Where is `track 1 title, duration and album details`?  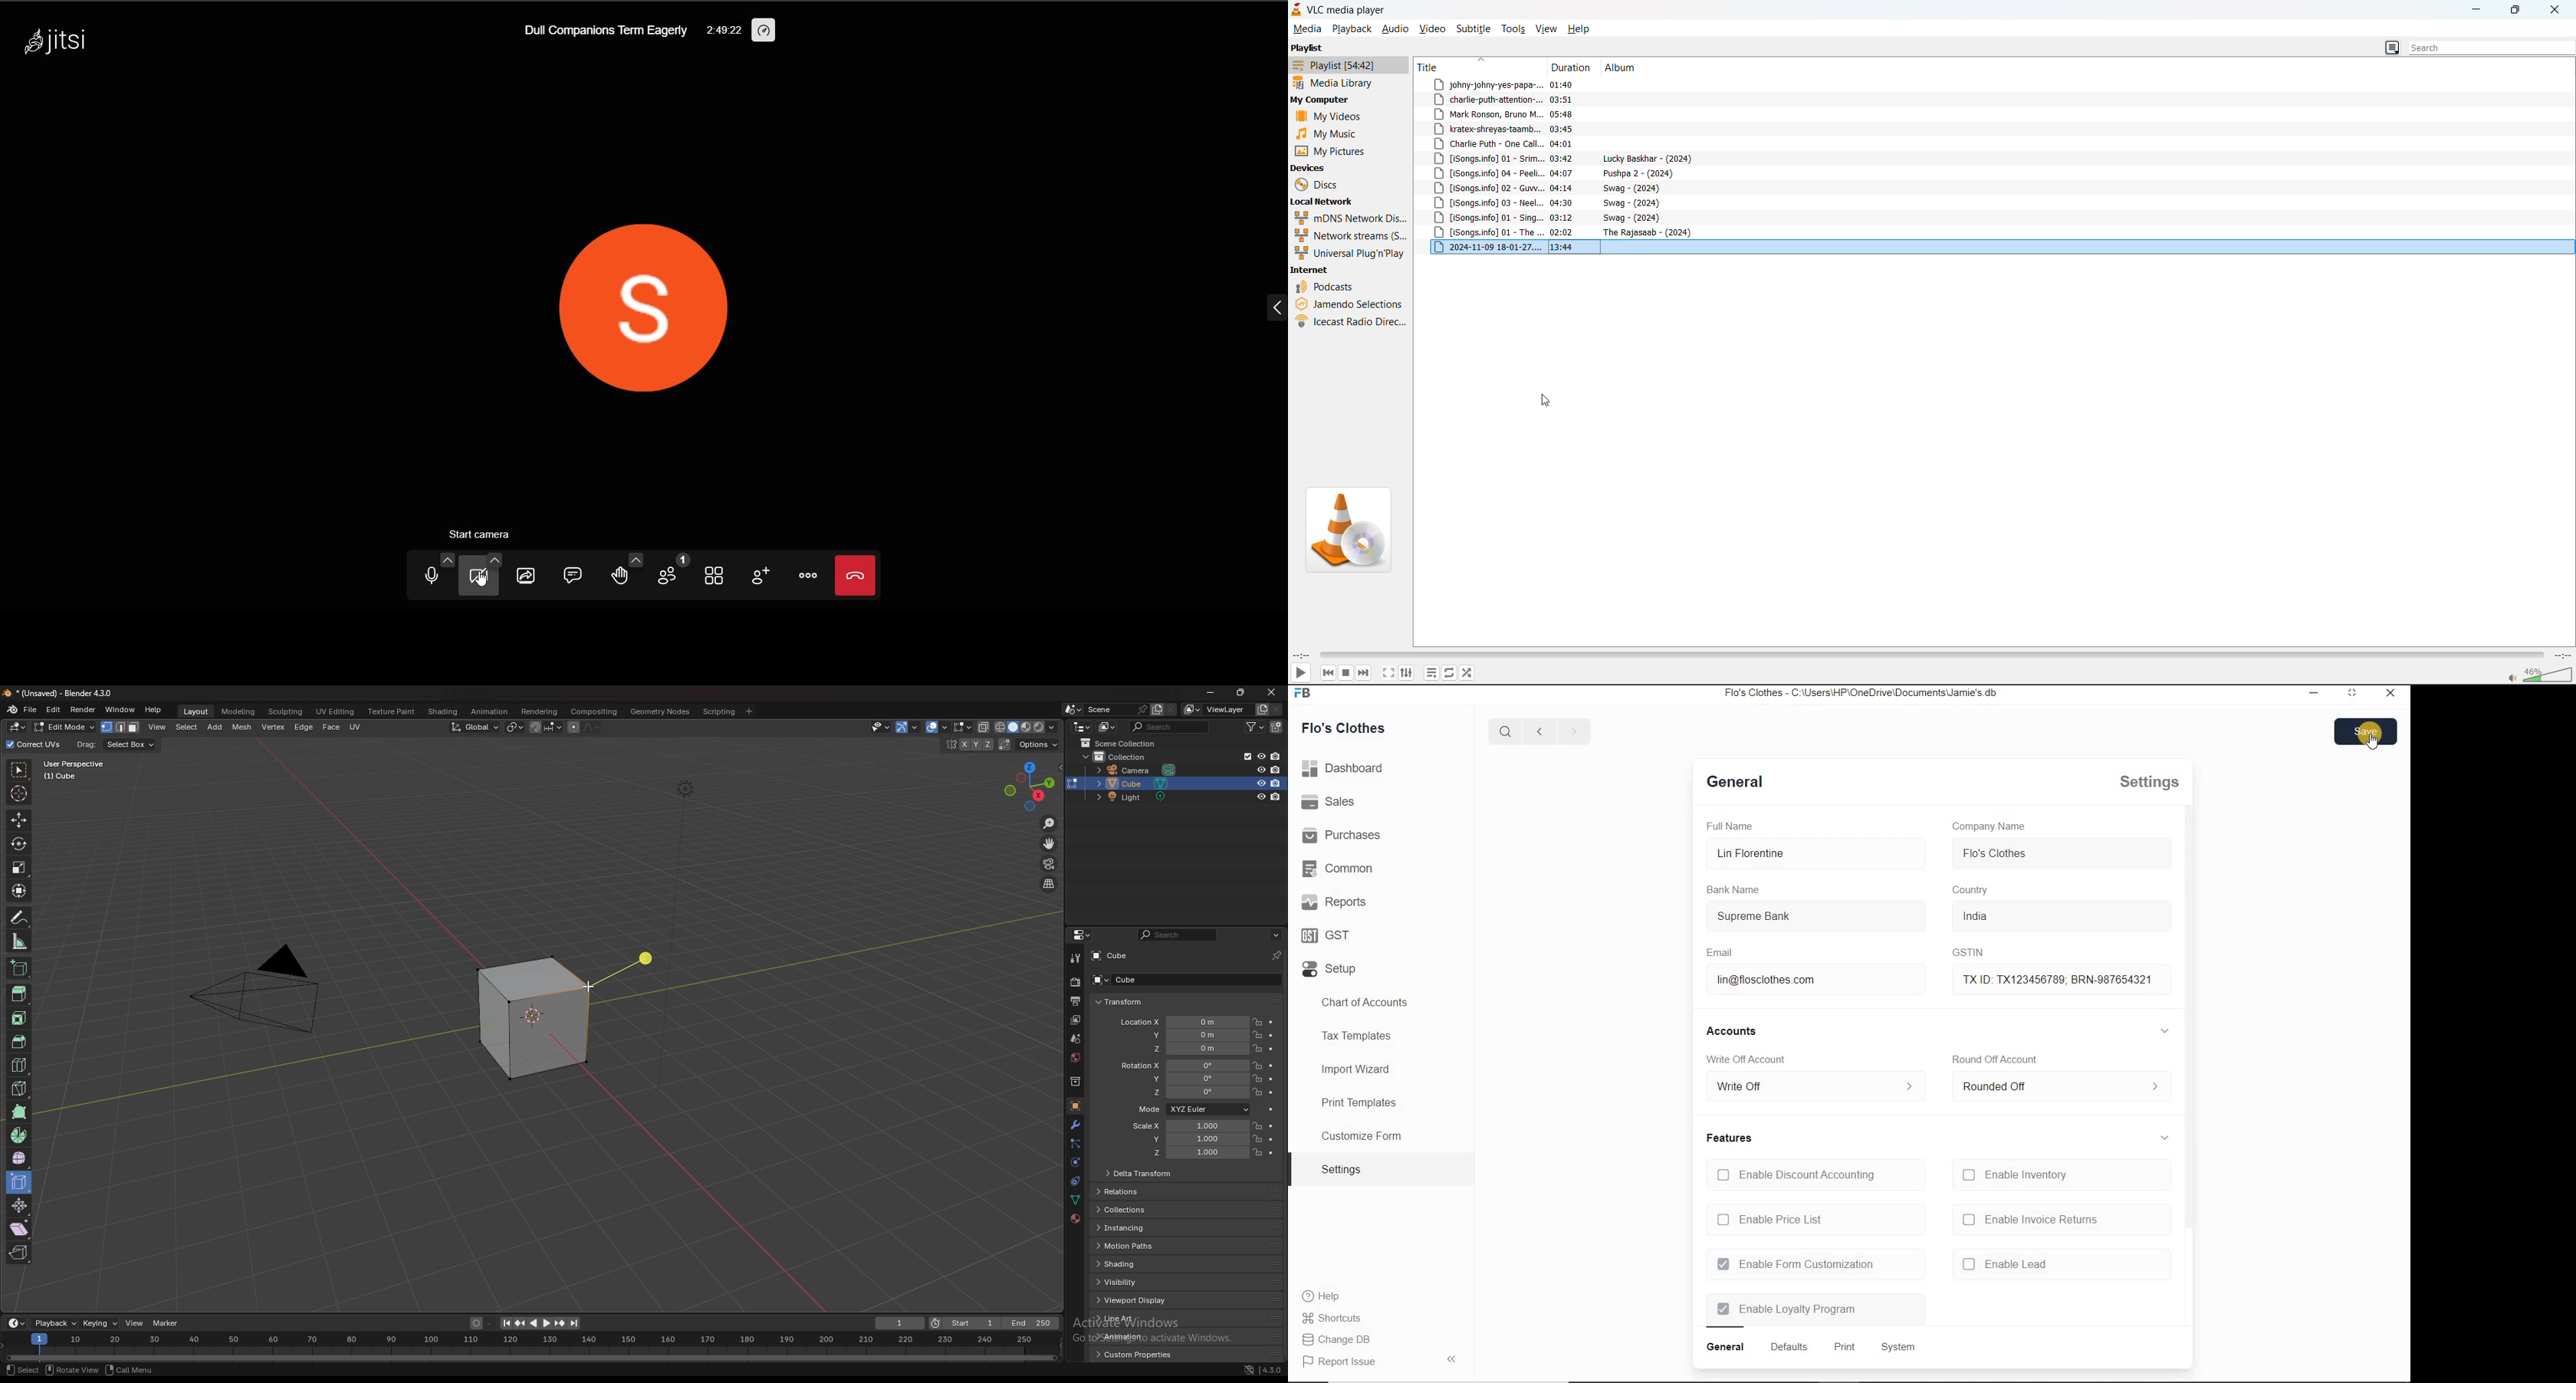 track 1 title, duration and album details is located at coordinates (1536, 83).